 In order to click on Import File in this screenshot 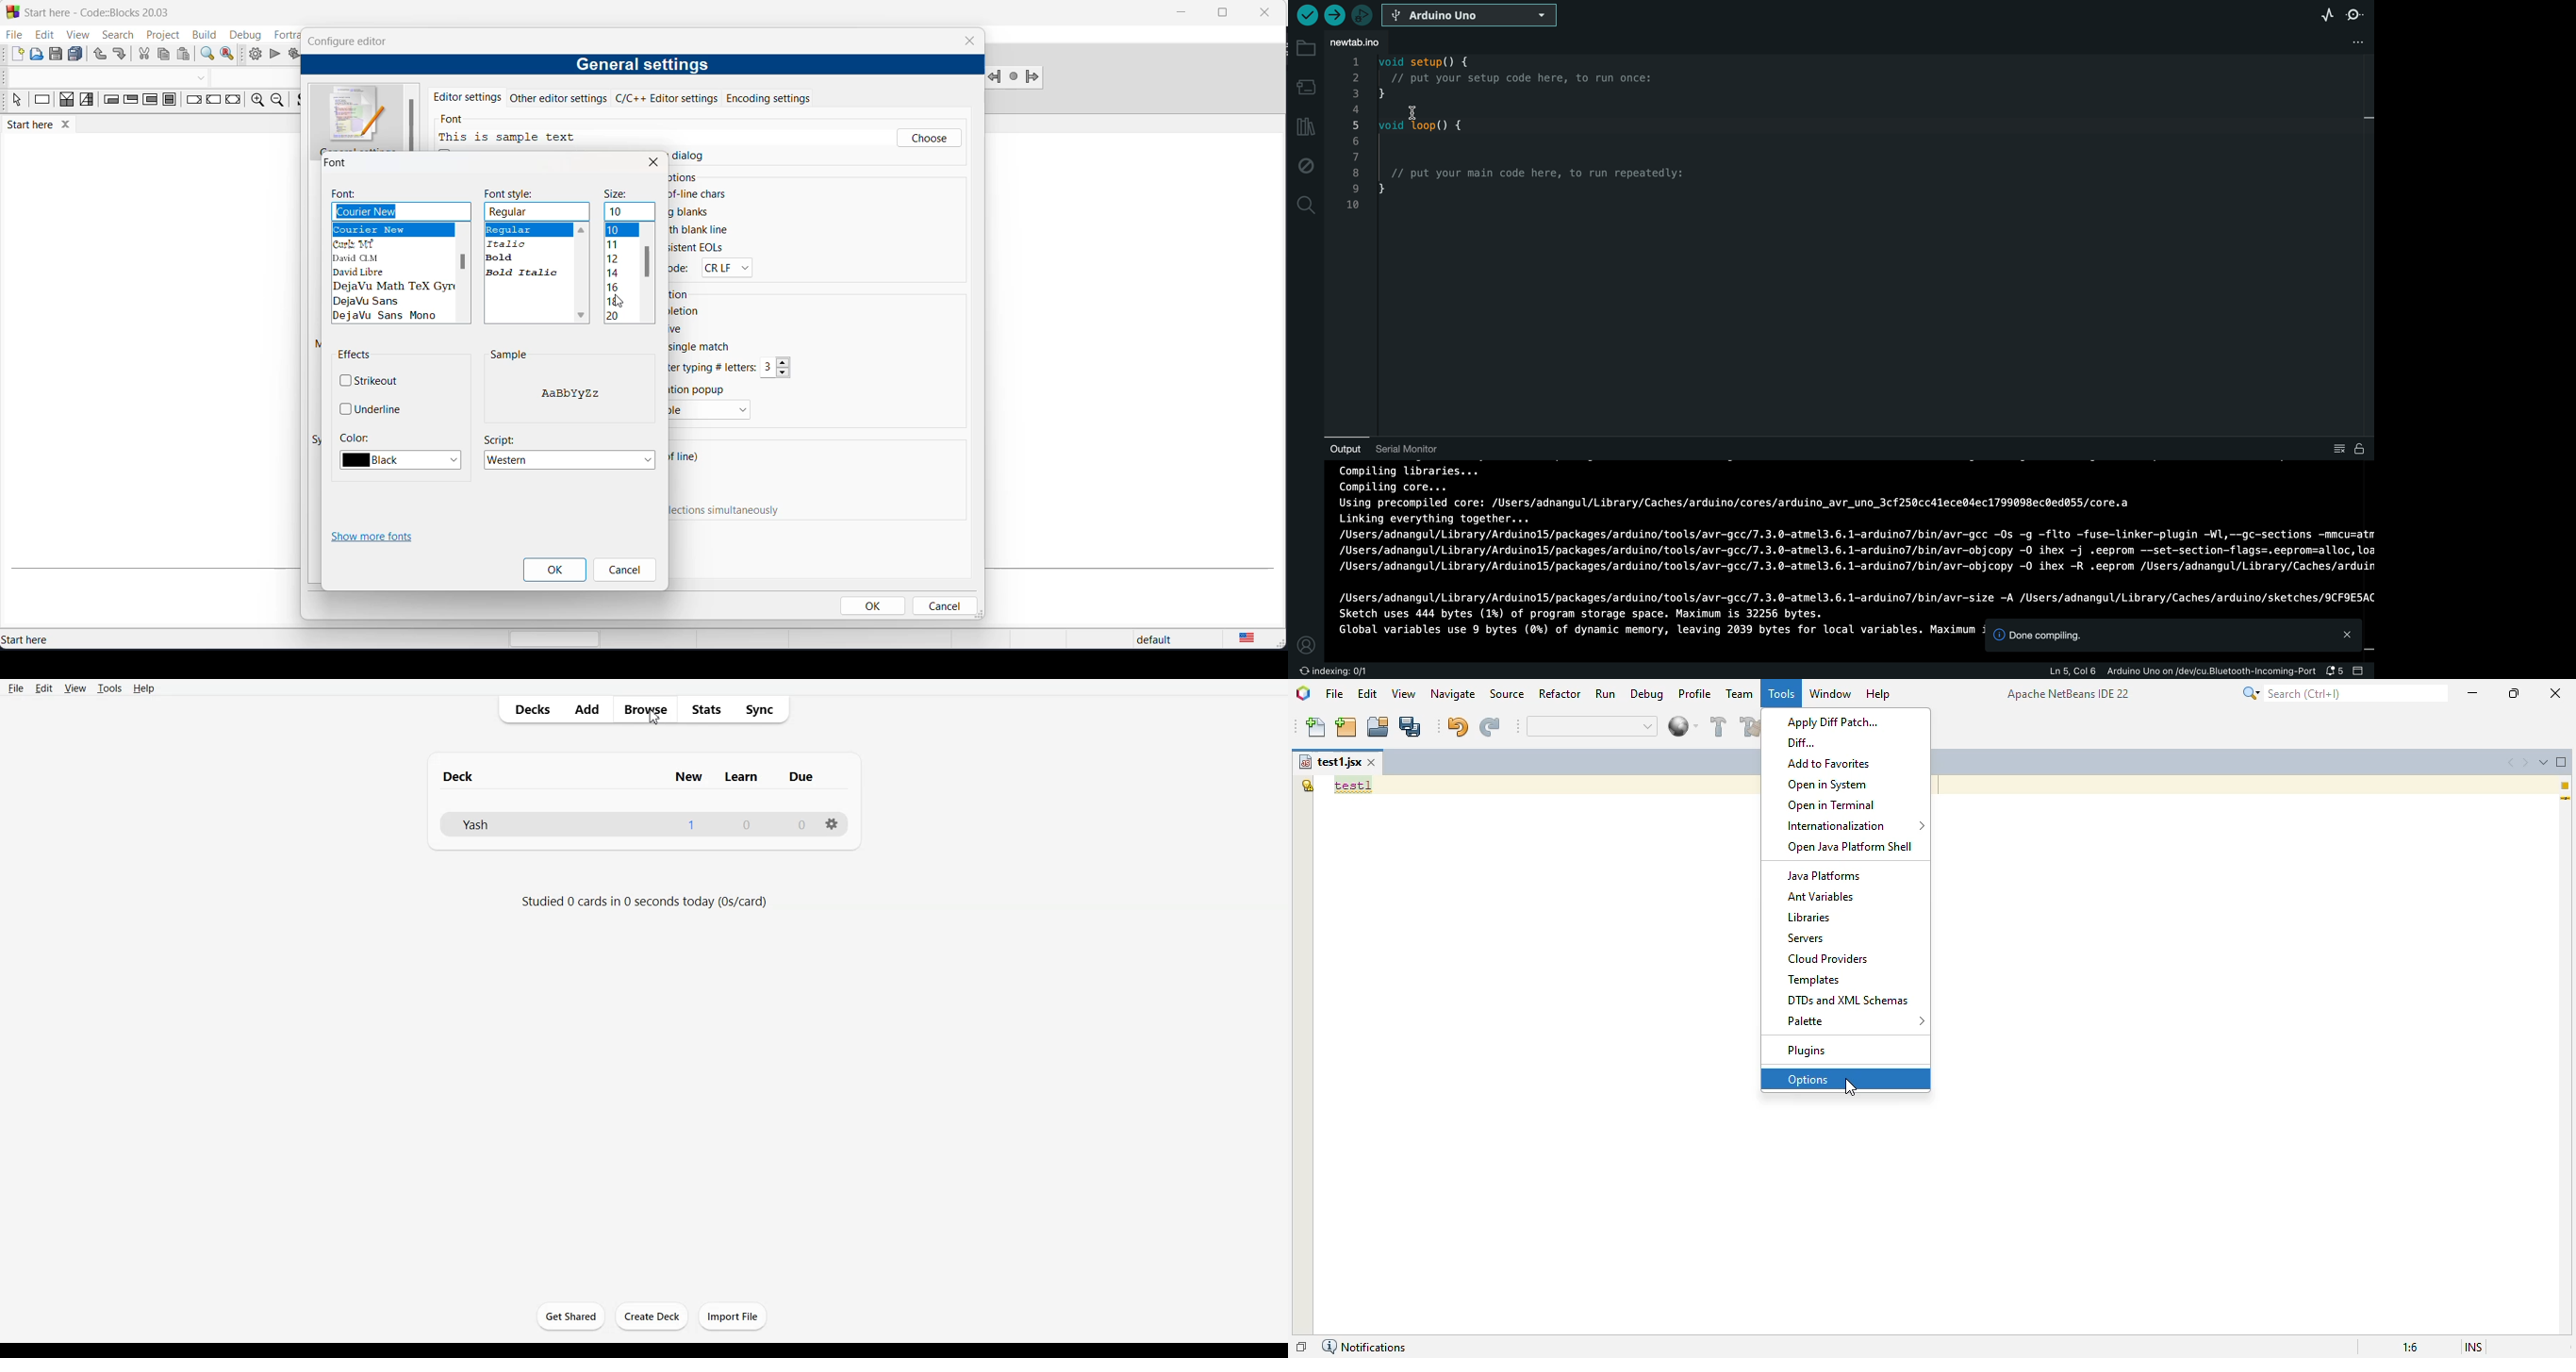, I will do `click(733, 1316)`.